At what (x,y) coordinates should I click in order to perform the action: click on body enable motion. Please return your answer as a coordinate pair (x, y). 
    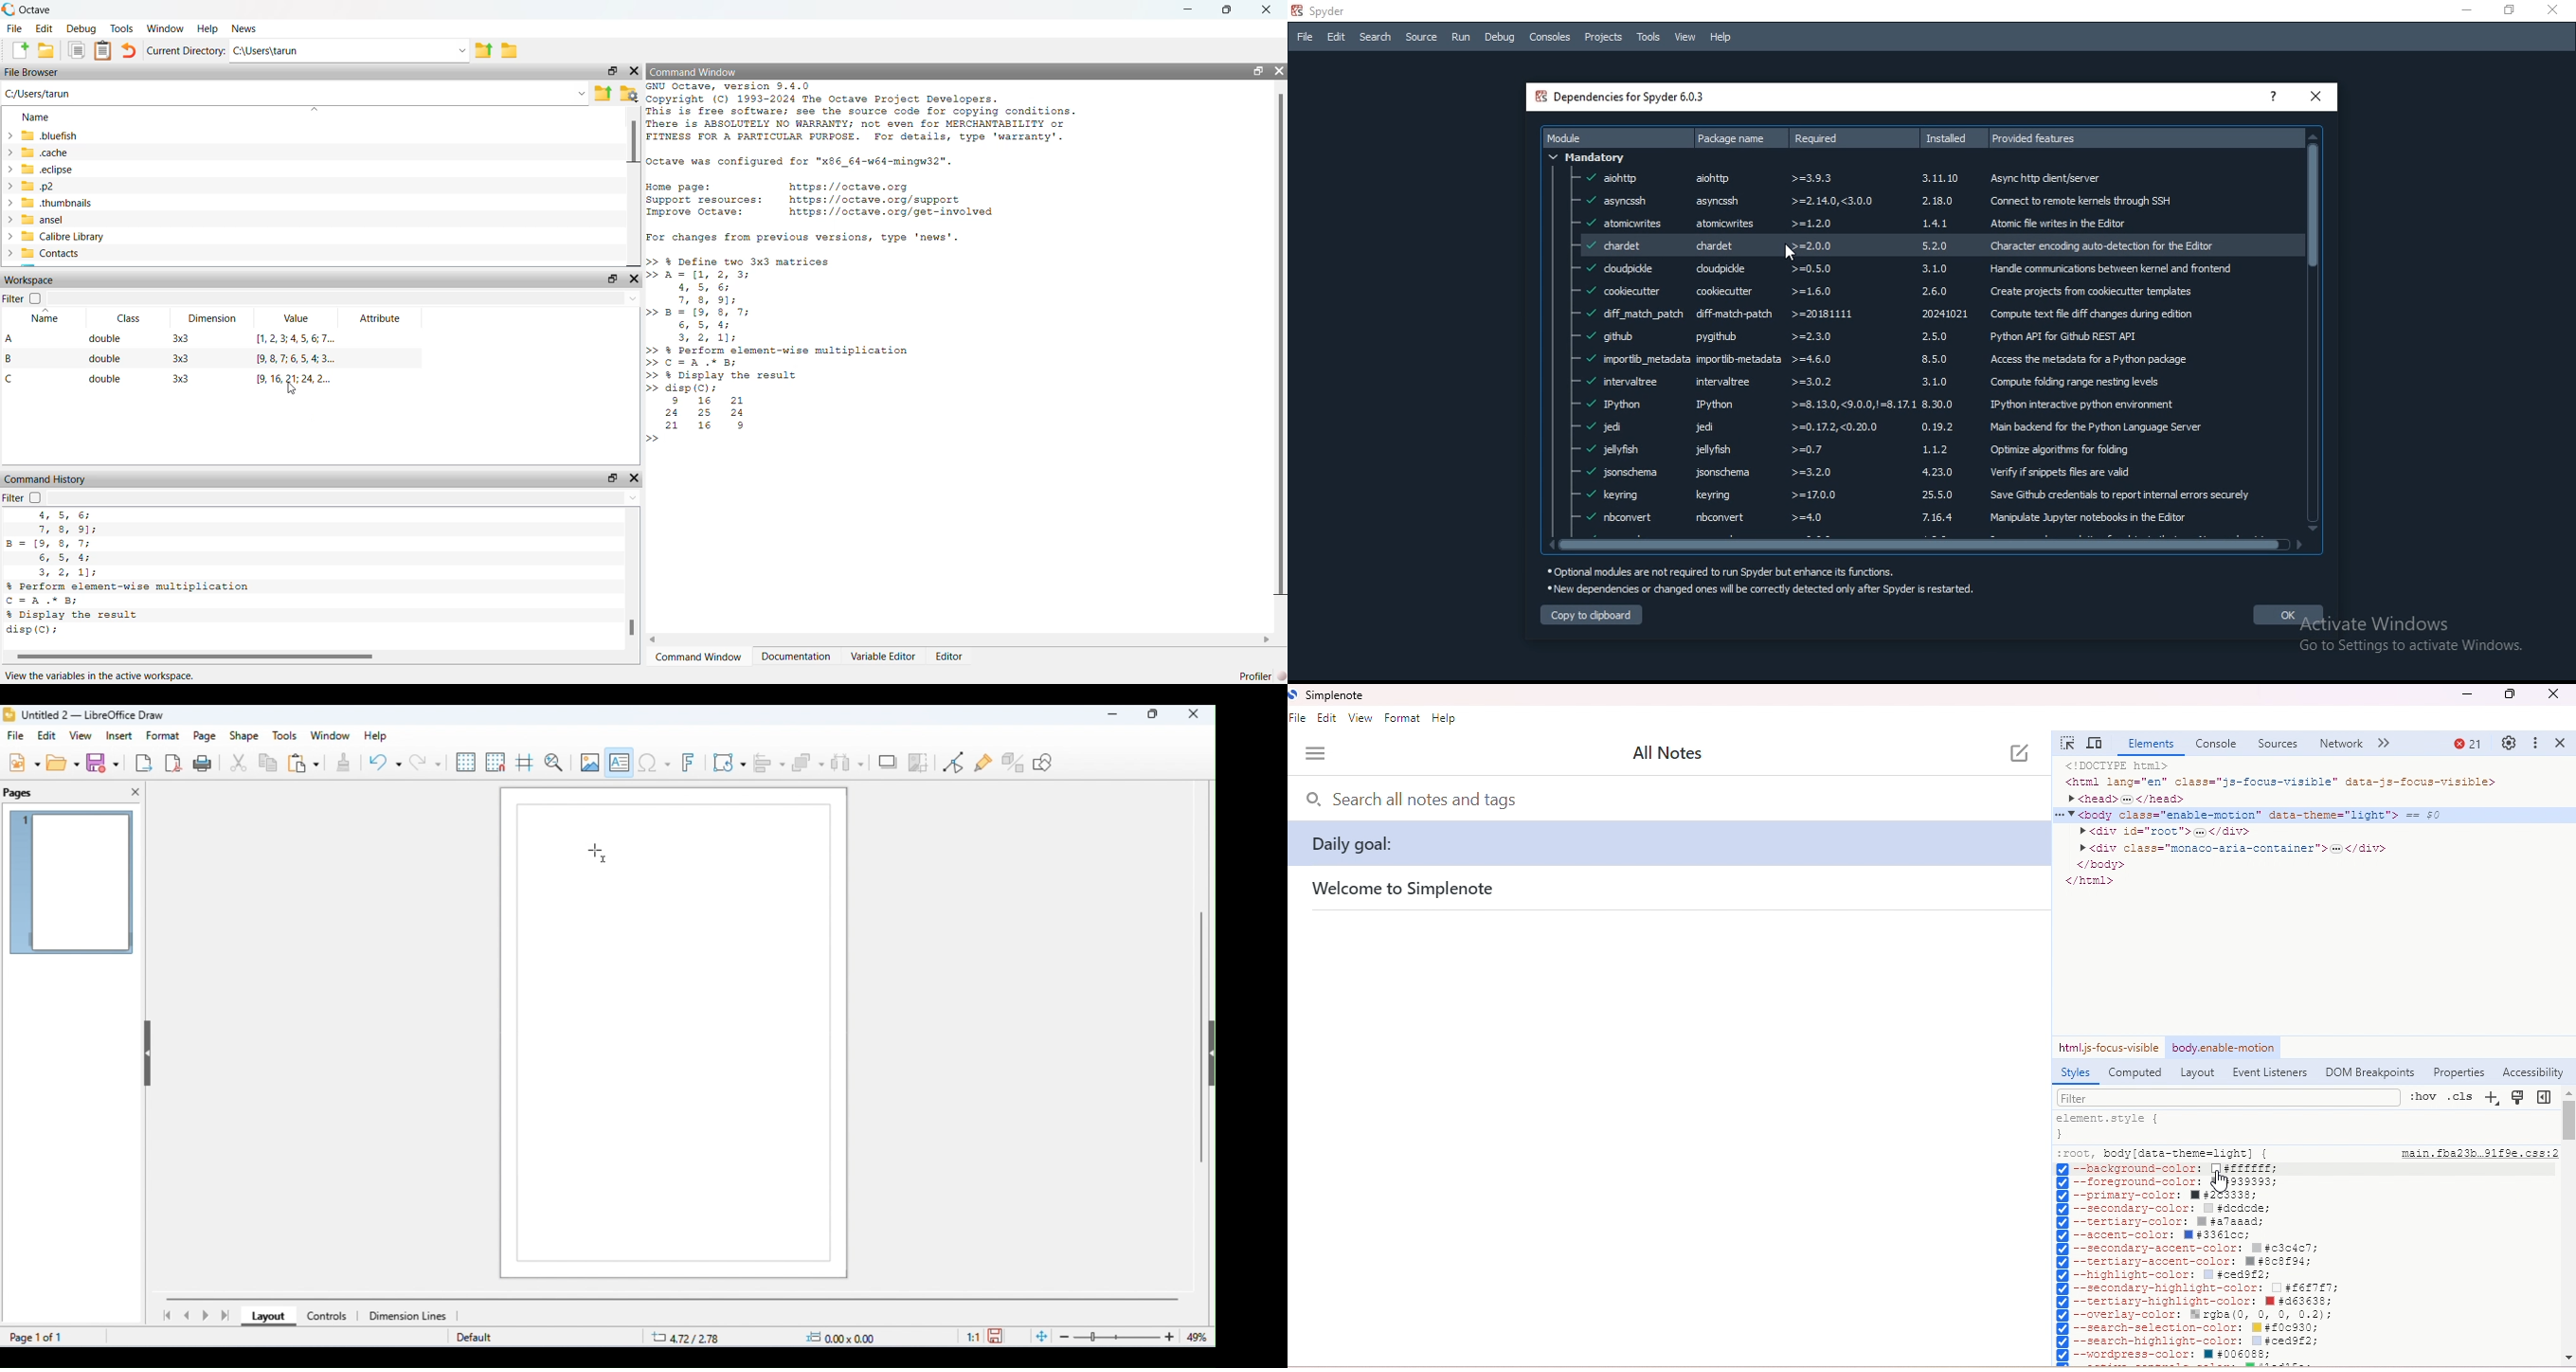
    Looking at the image, I should click on (2223, 1049).